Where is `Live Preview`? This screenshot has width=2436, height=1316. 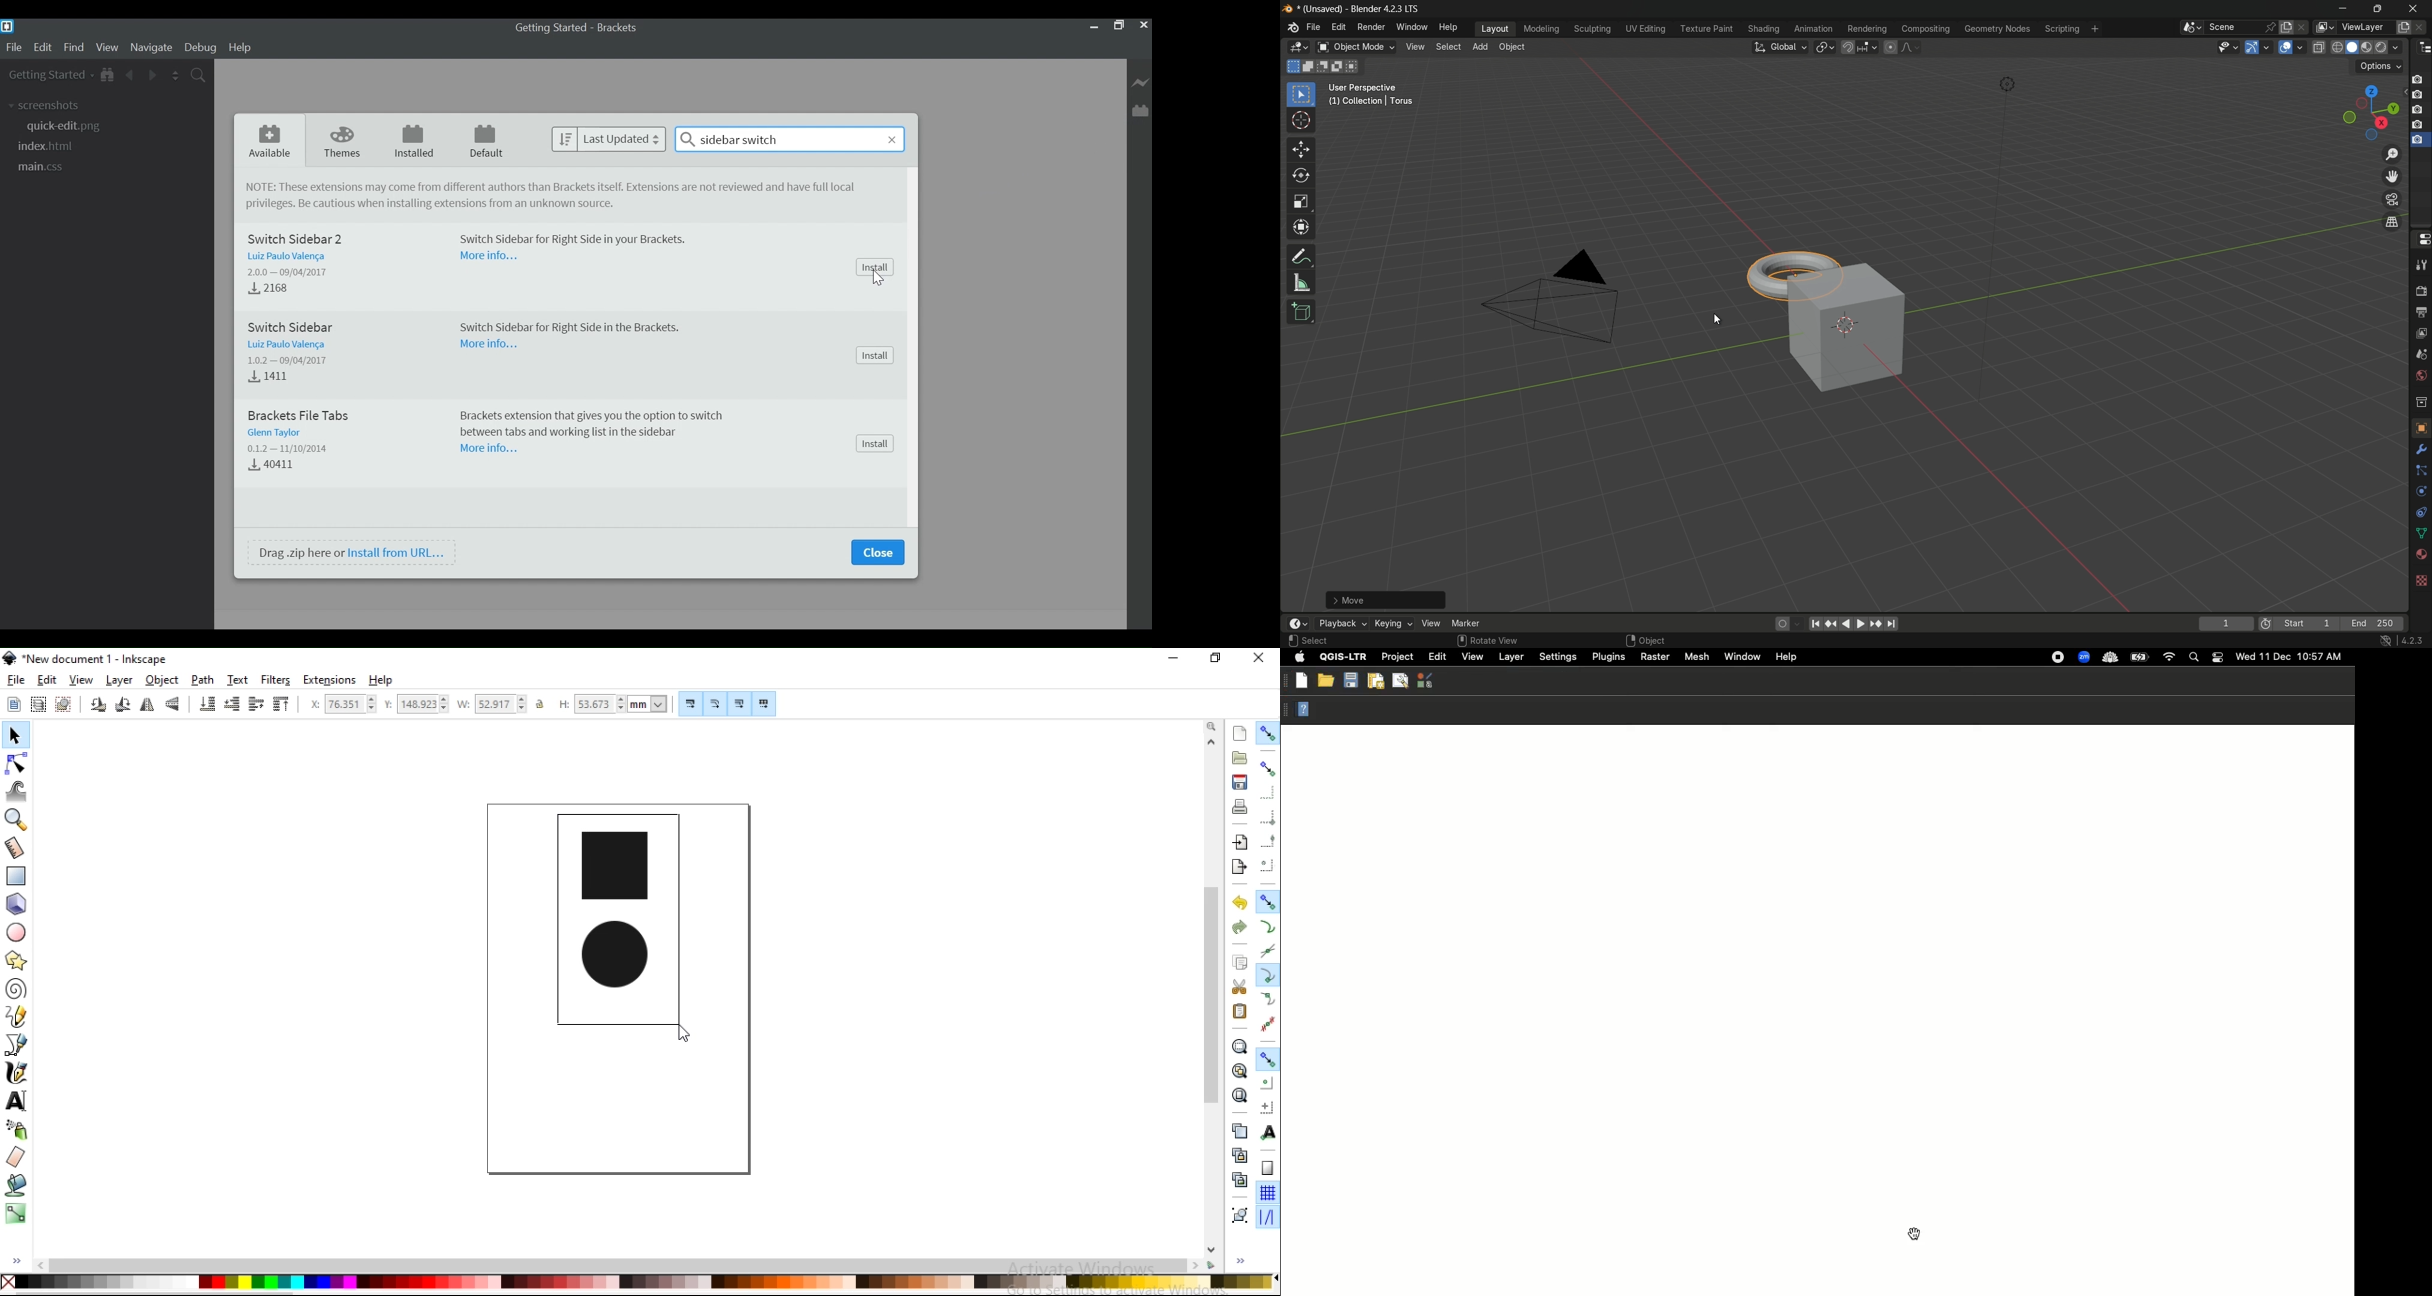
Live Preview is located at coordinates (1141, 81).